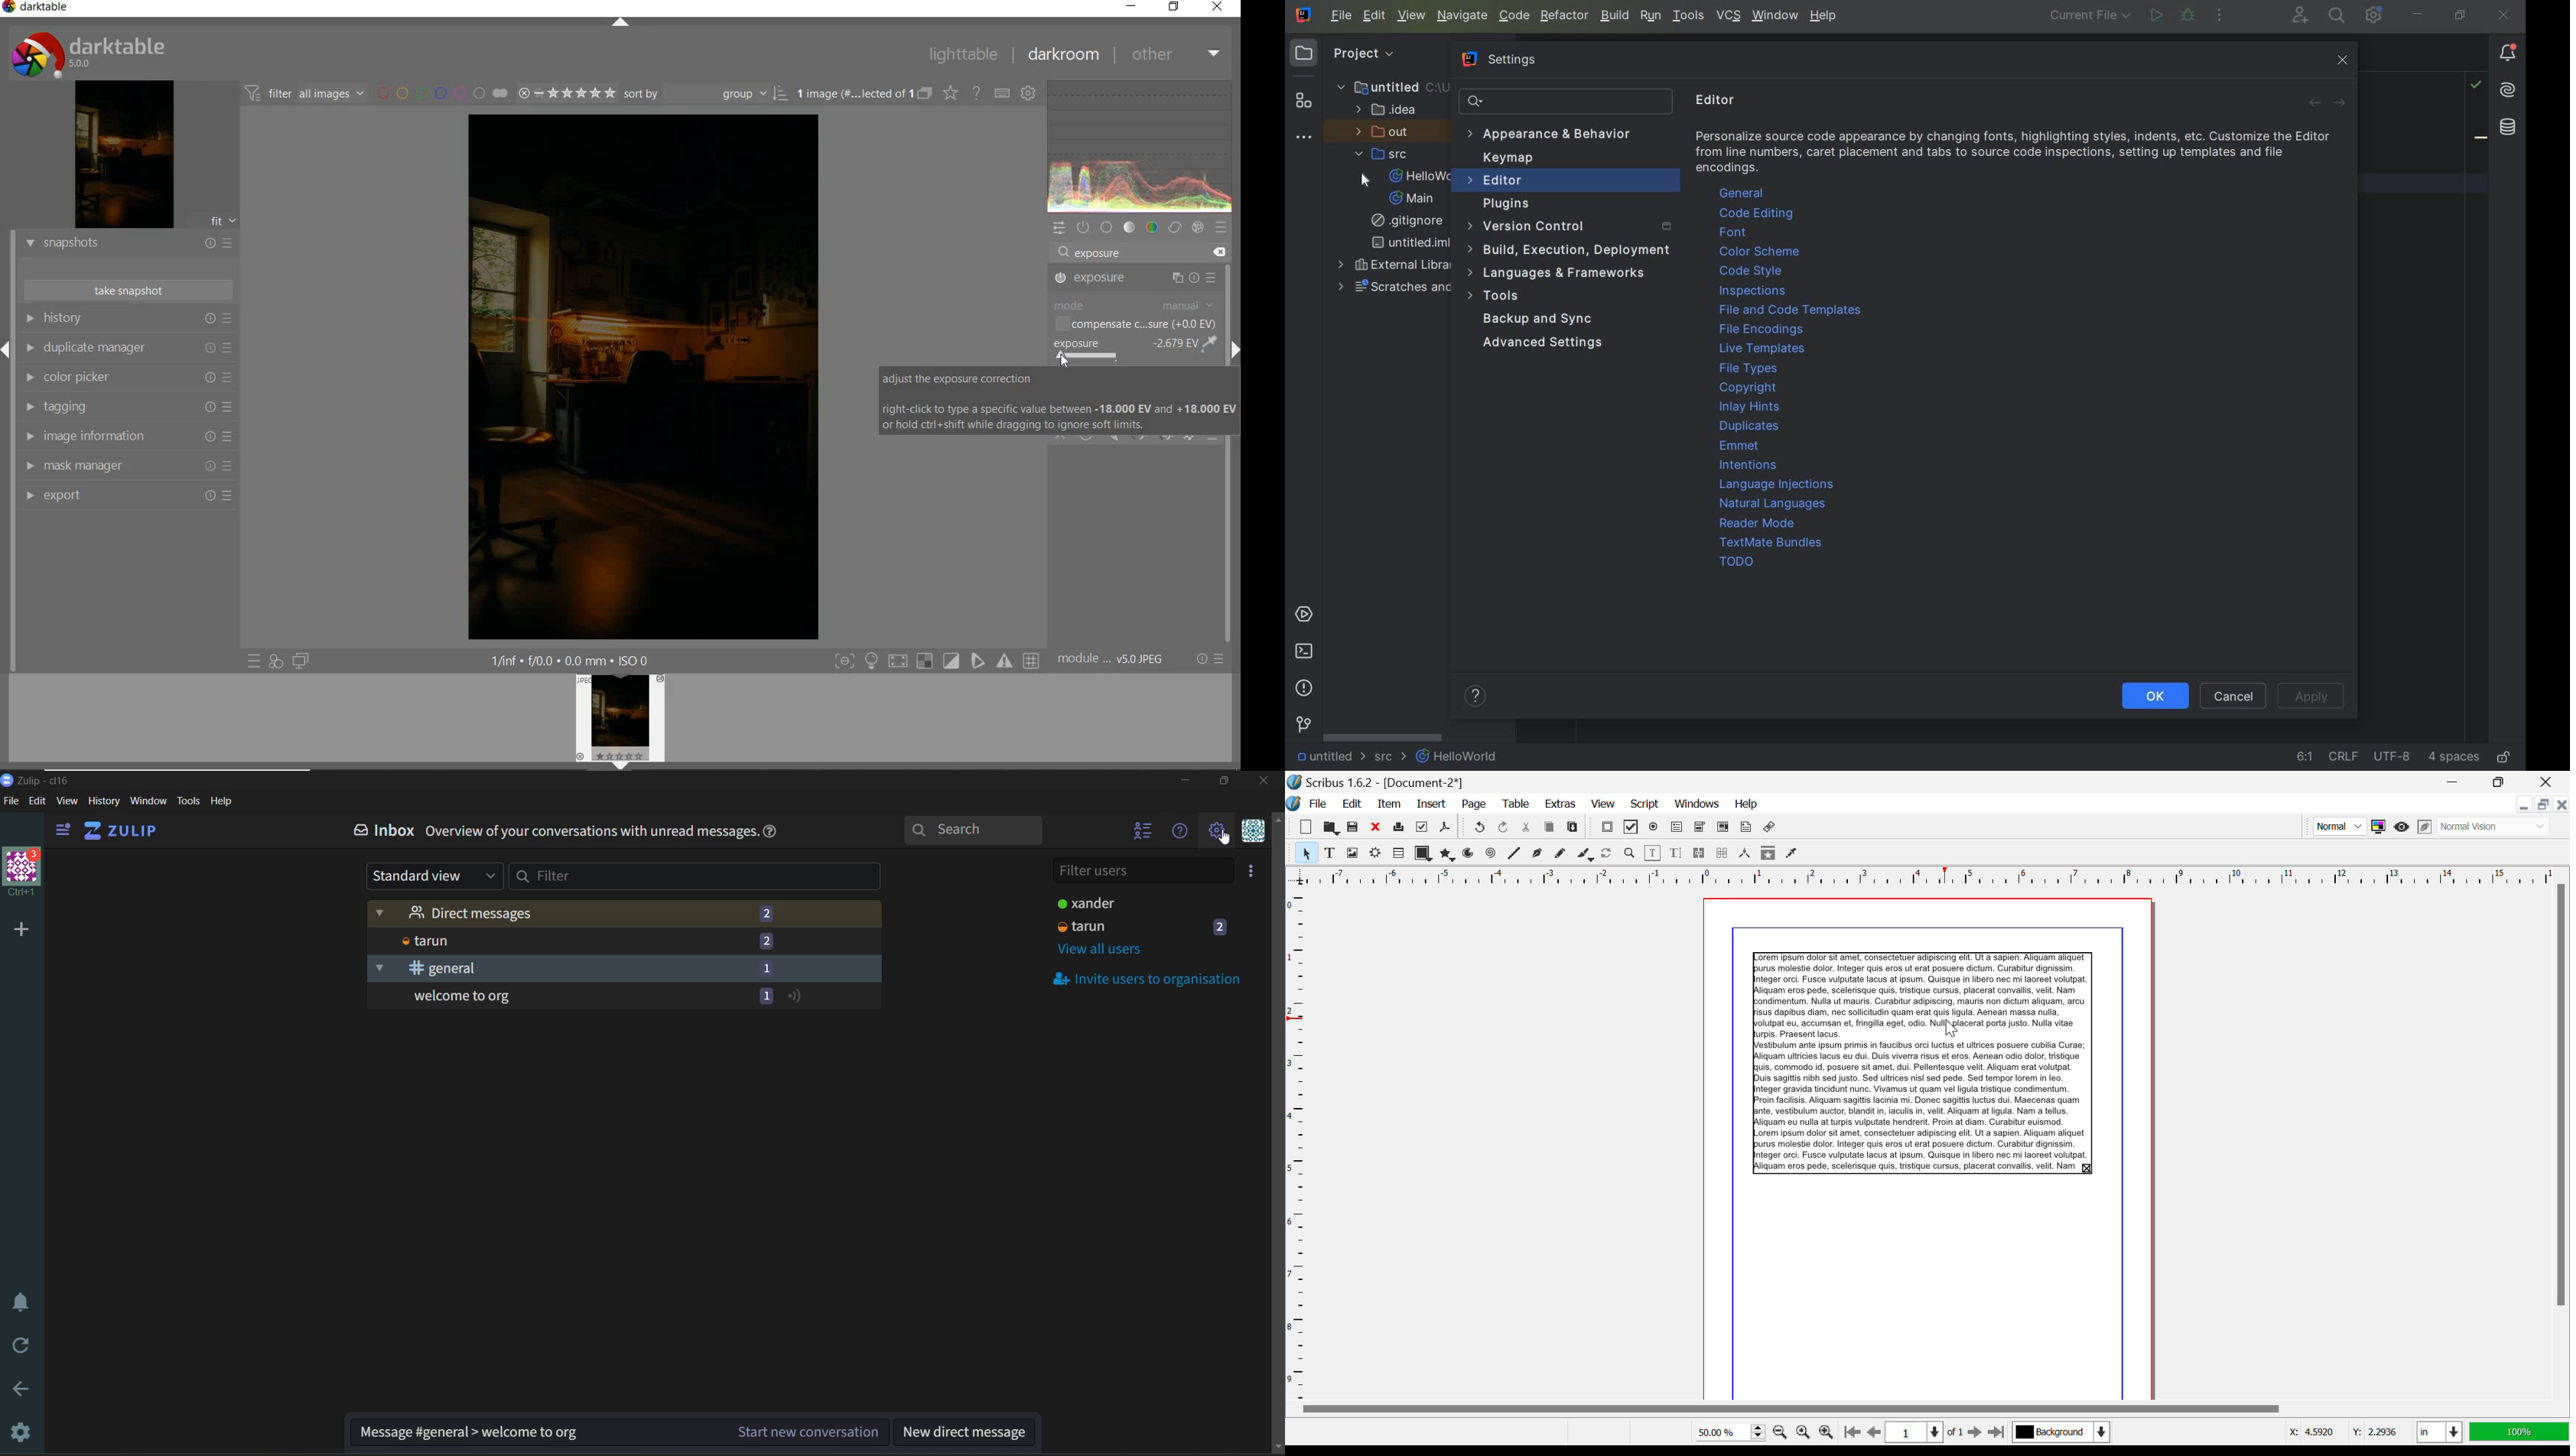 The height and width of the screenshot is (1456, 2576). What do you see at coordinates (442, 95) in the screenshot?
I see `filter by image color` at bounding box center [442, 95].